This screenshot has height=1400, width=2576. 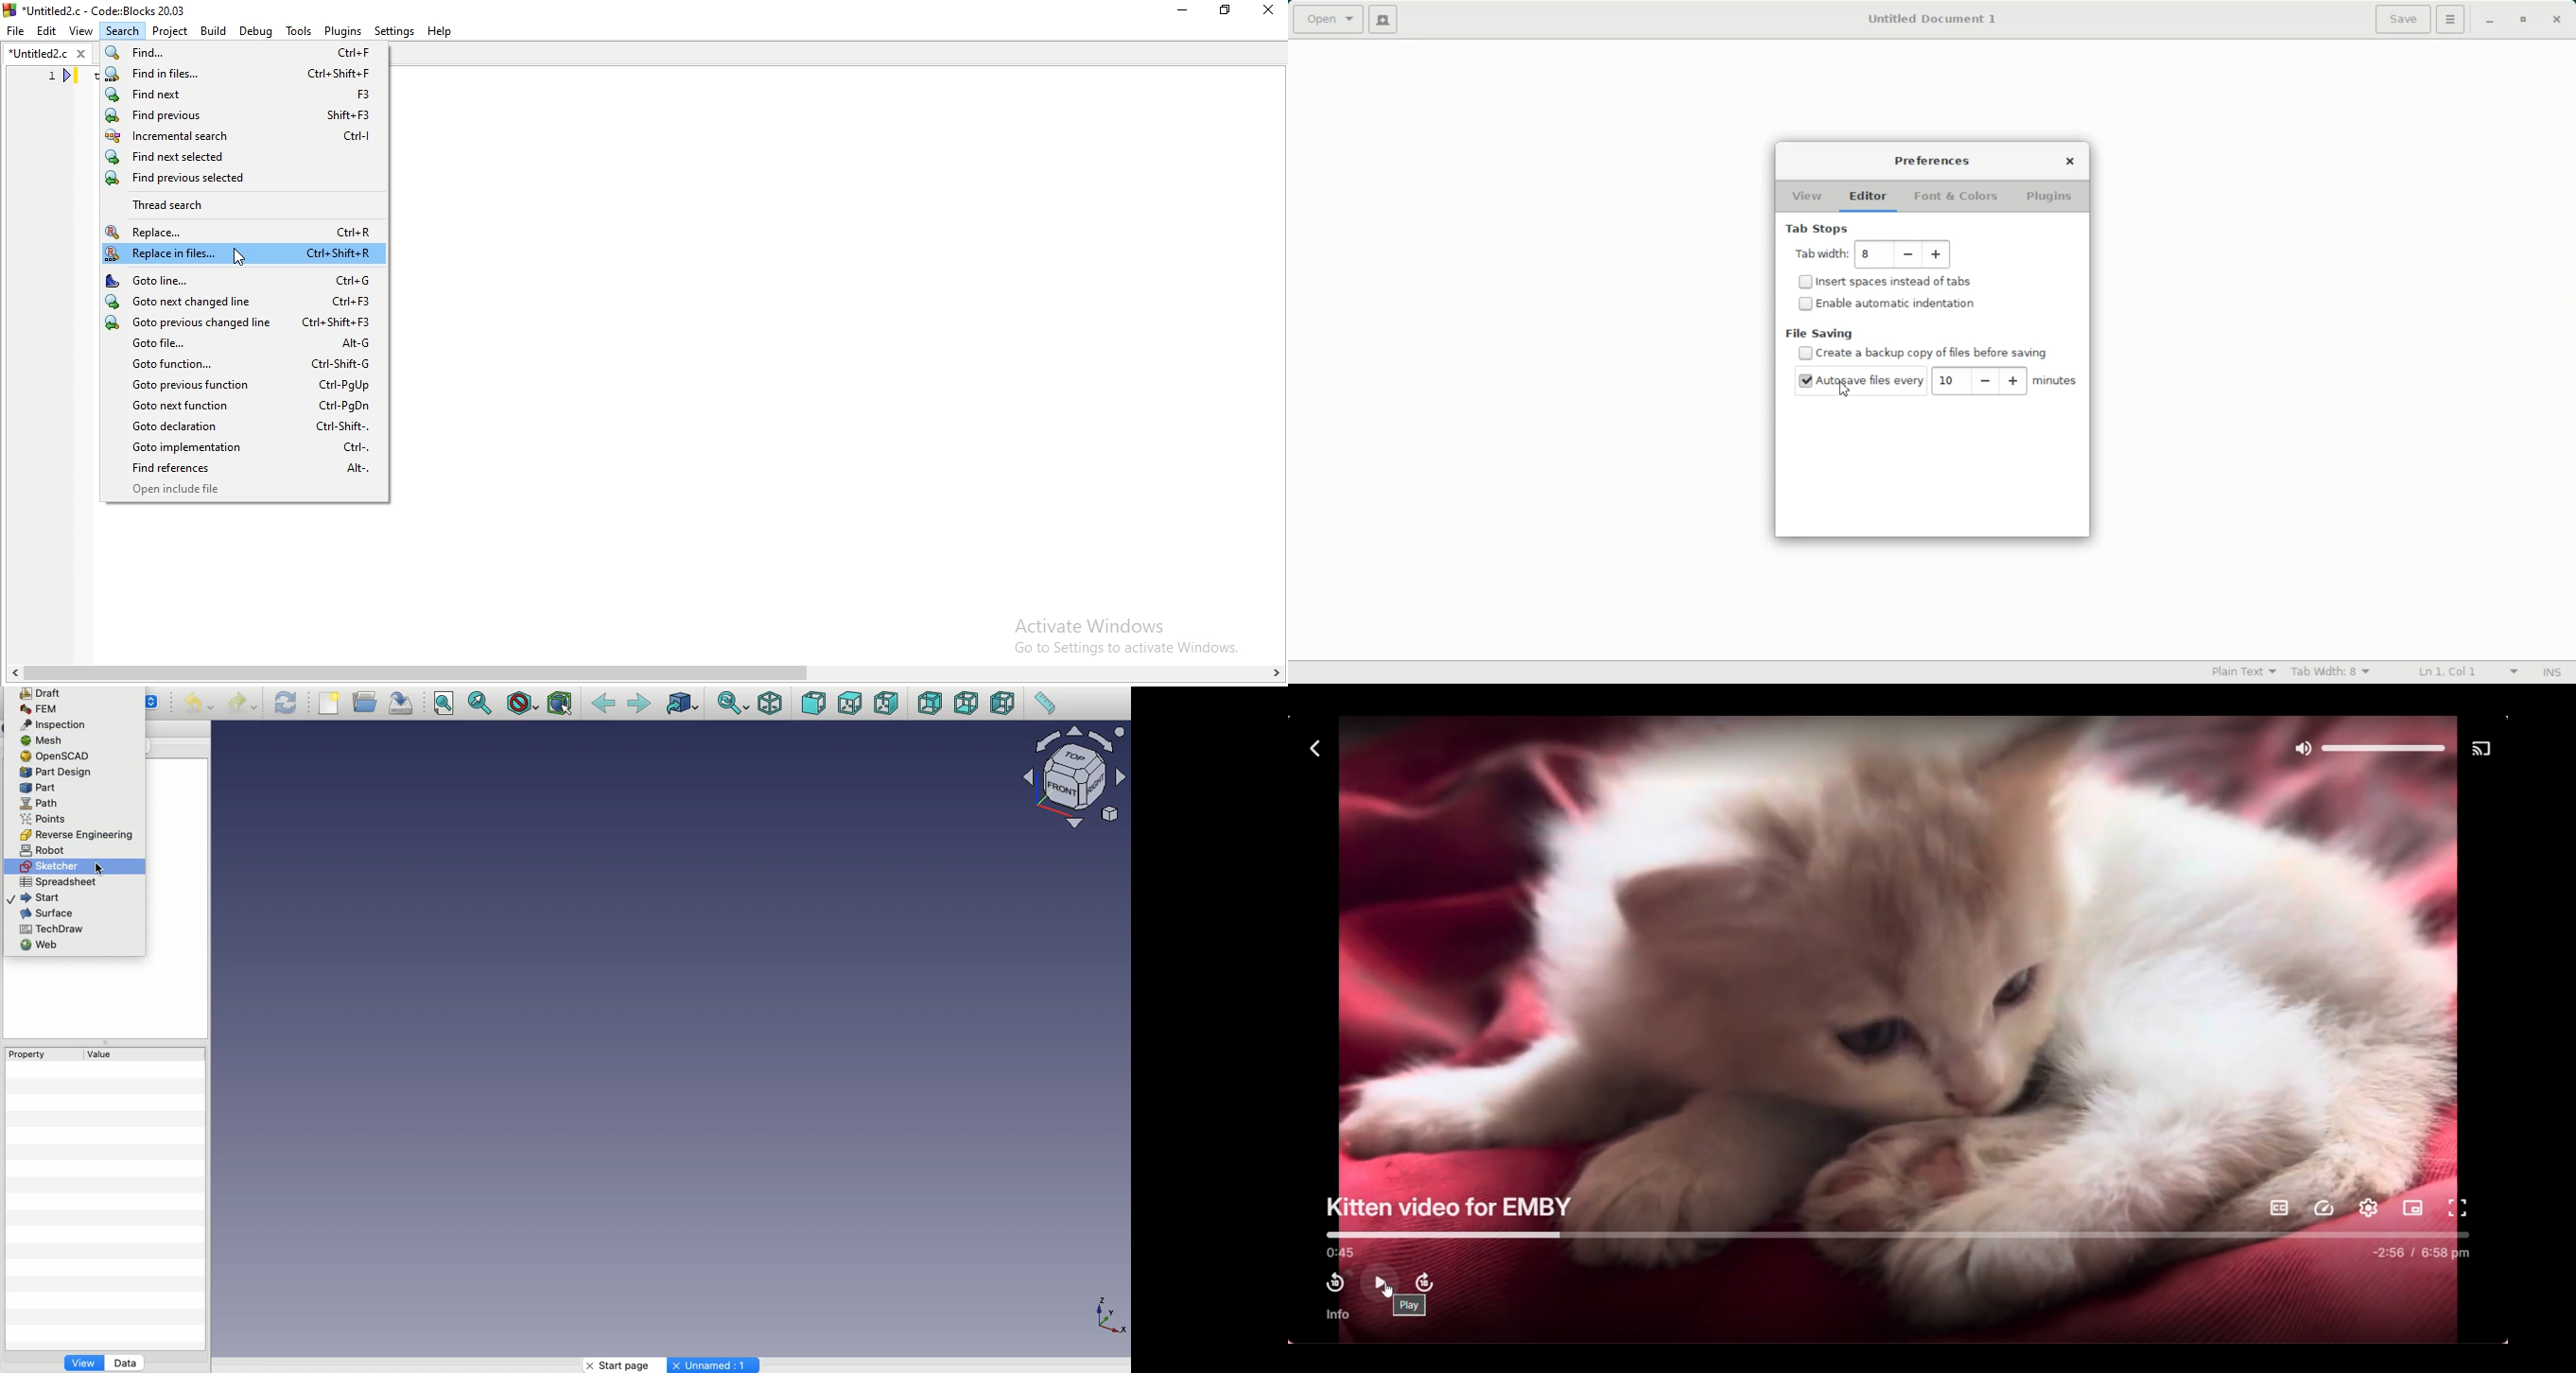 What do you see at coordinates (1339, 1315) in the screenshot?
I see `info` at bounding box center [1339, 1315].